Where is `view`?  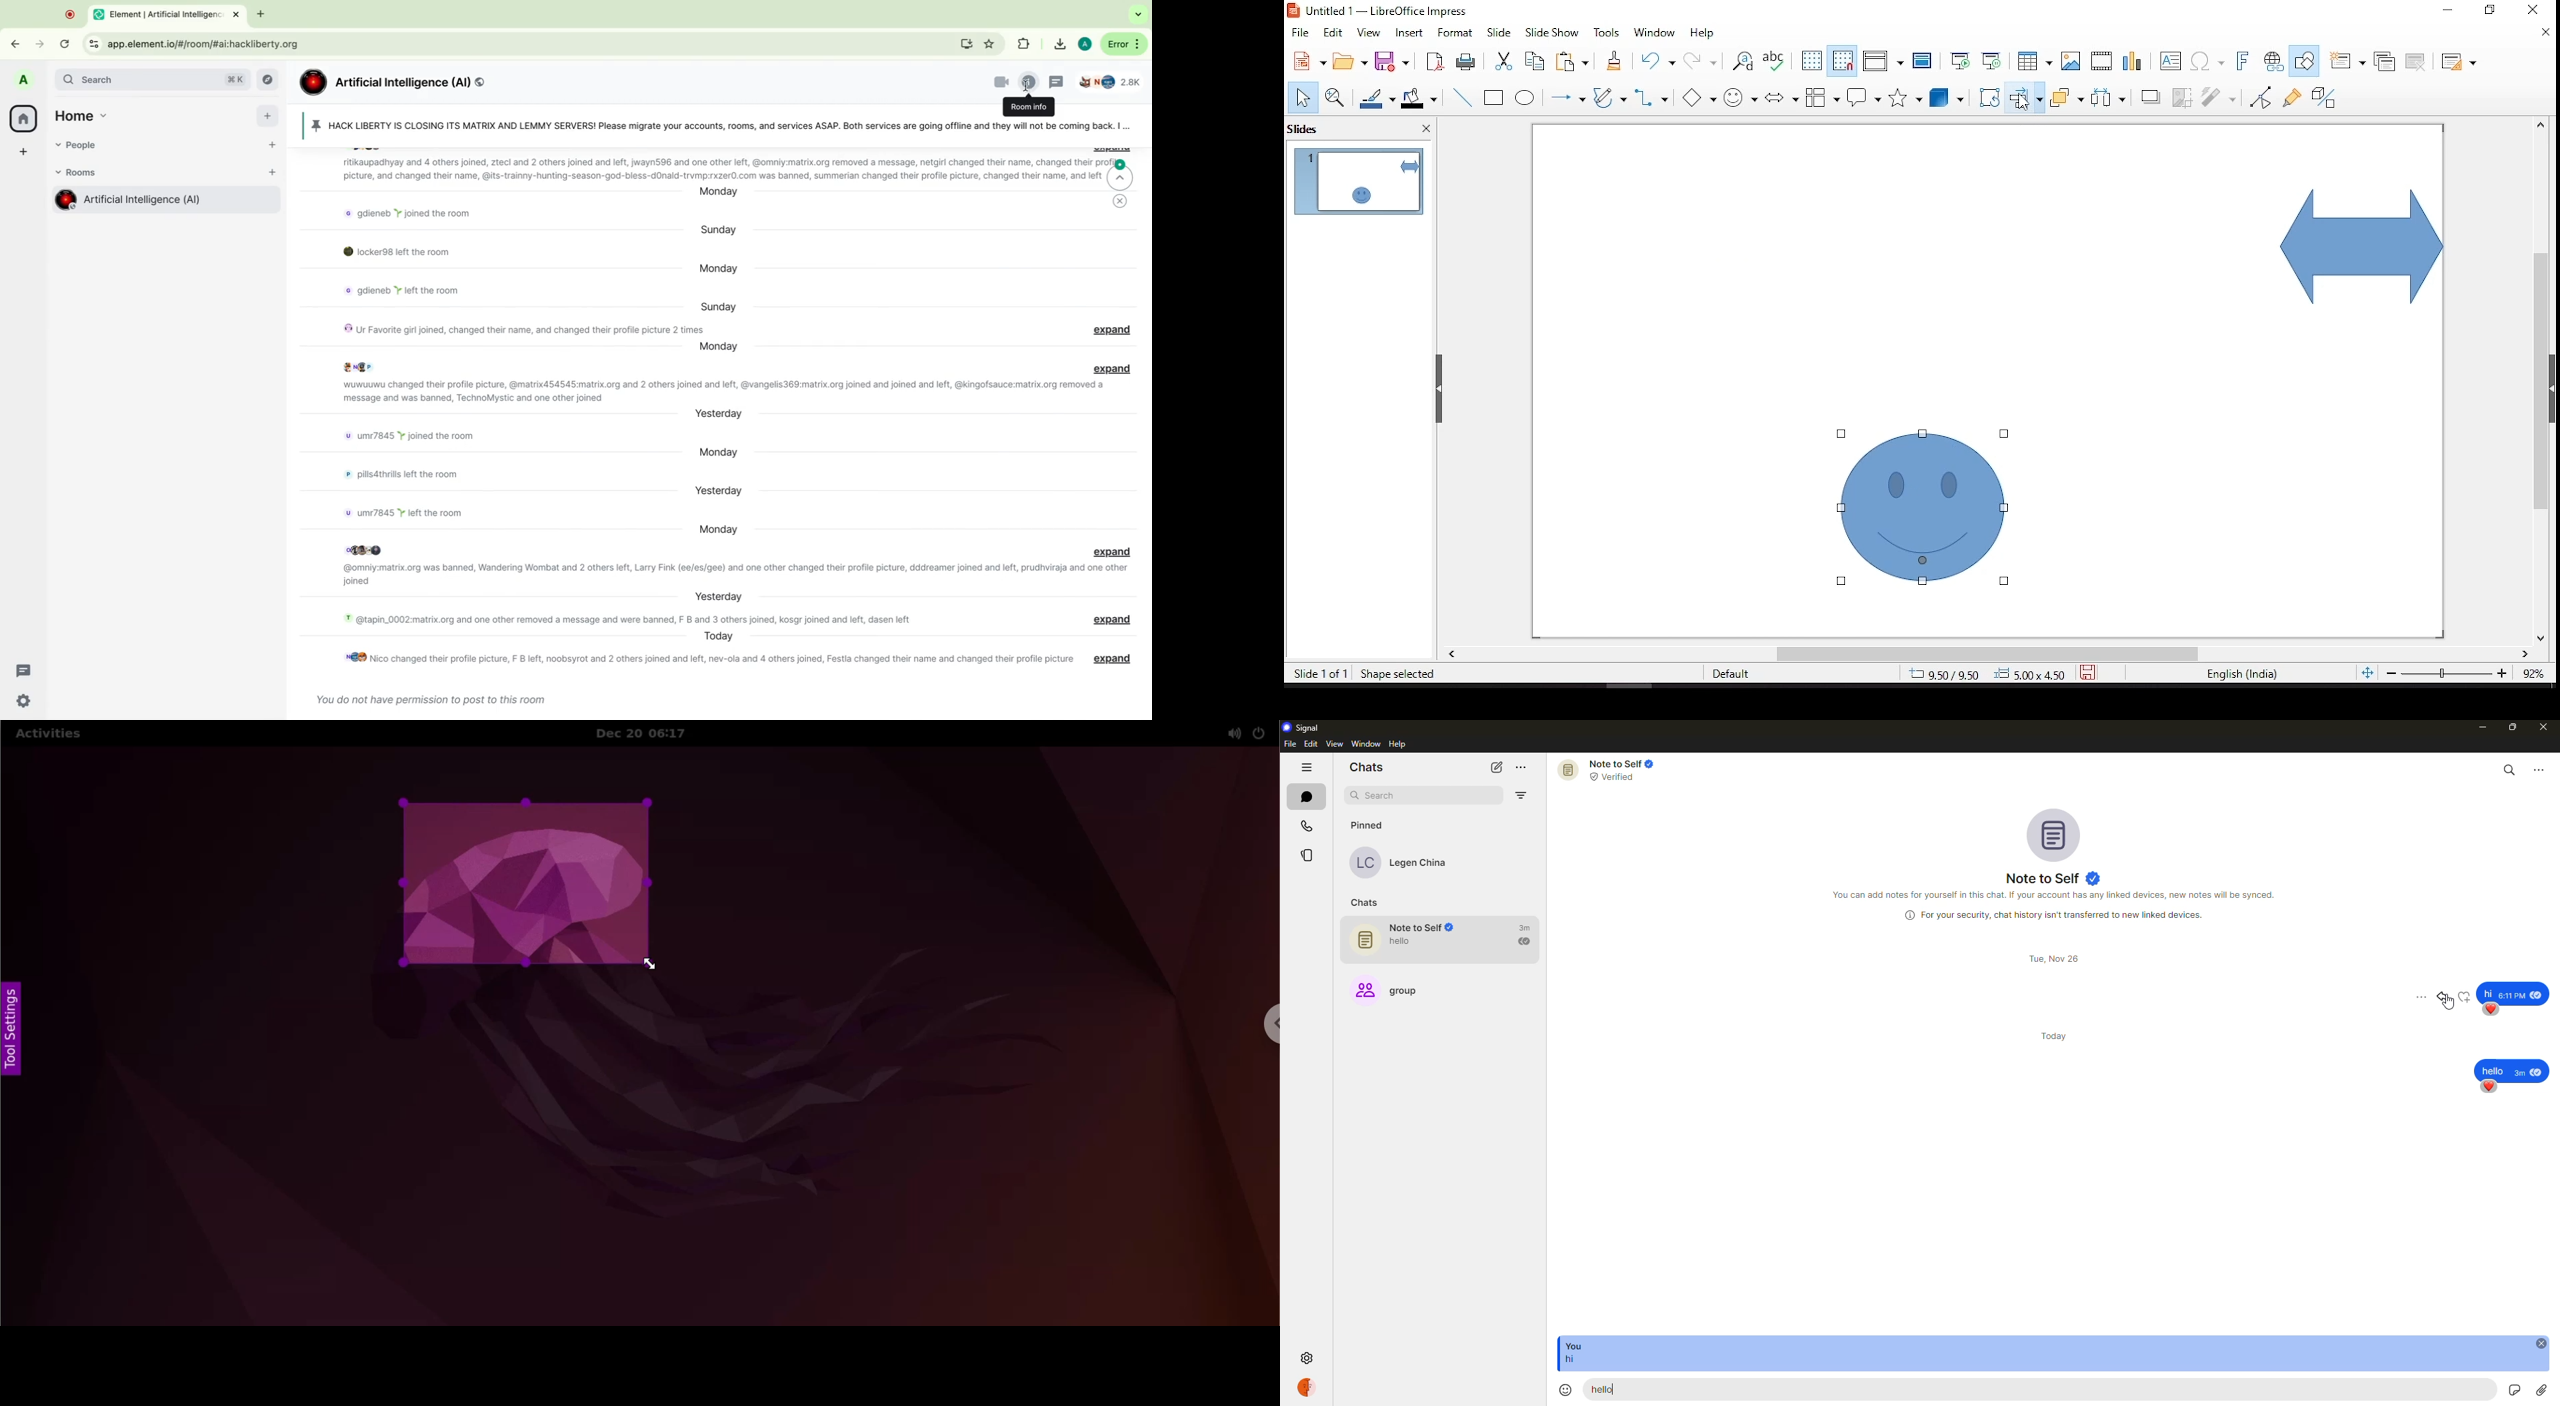 view is located at coordinates (1333, 744).